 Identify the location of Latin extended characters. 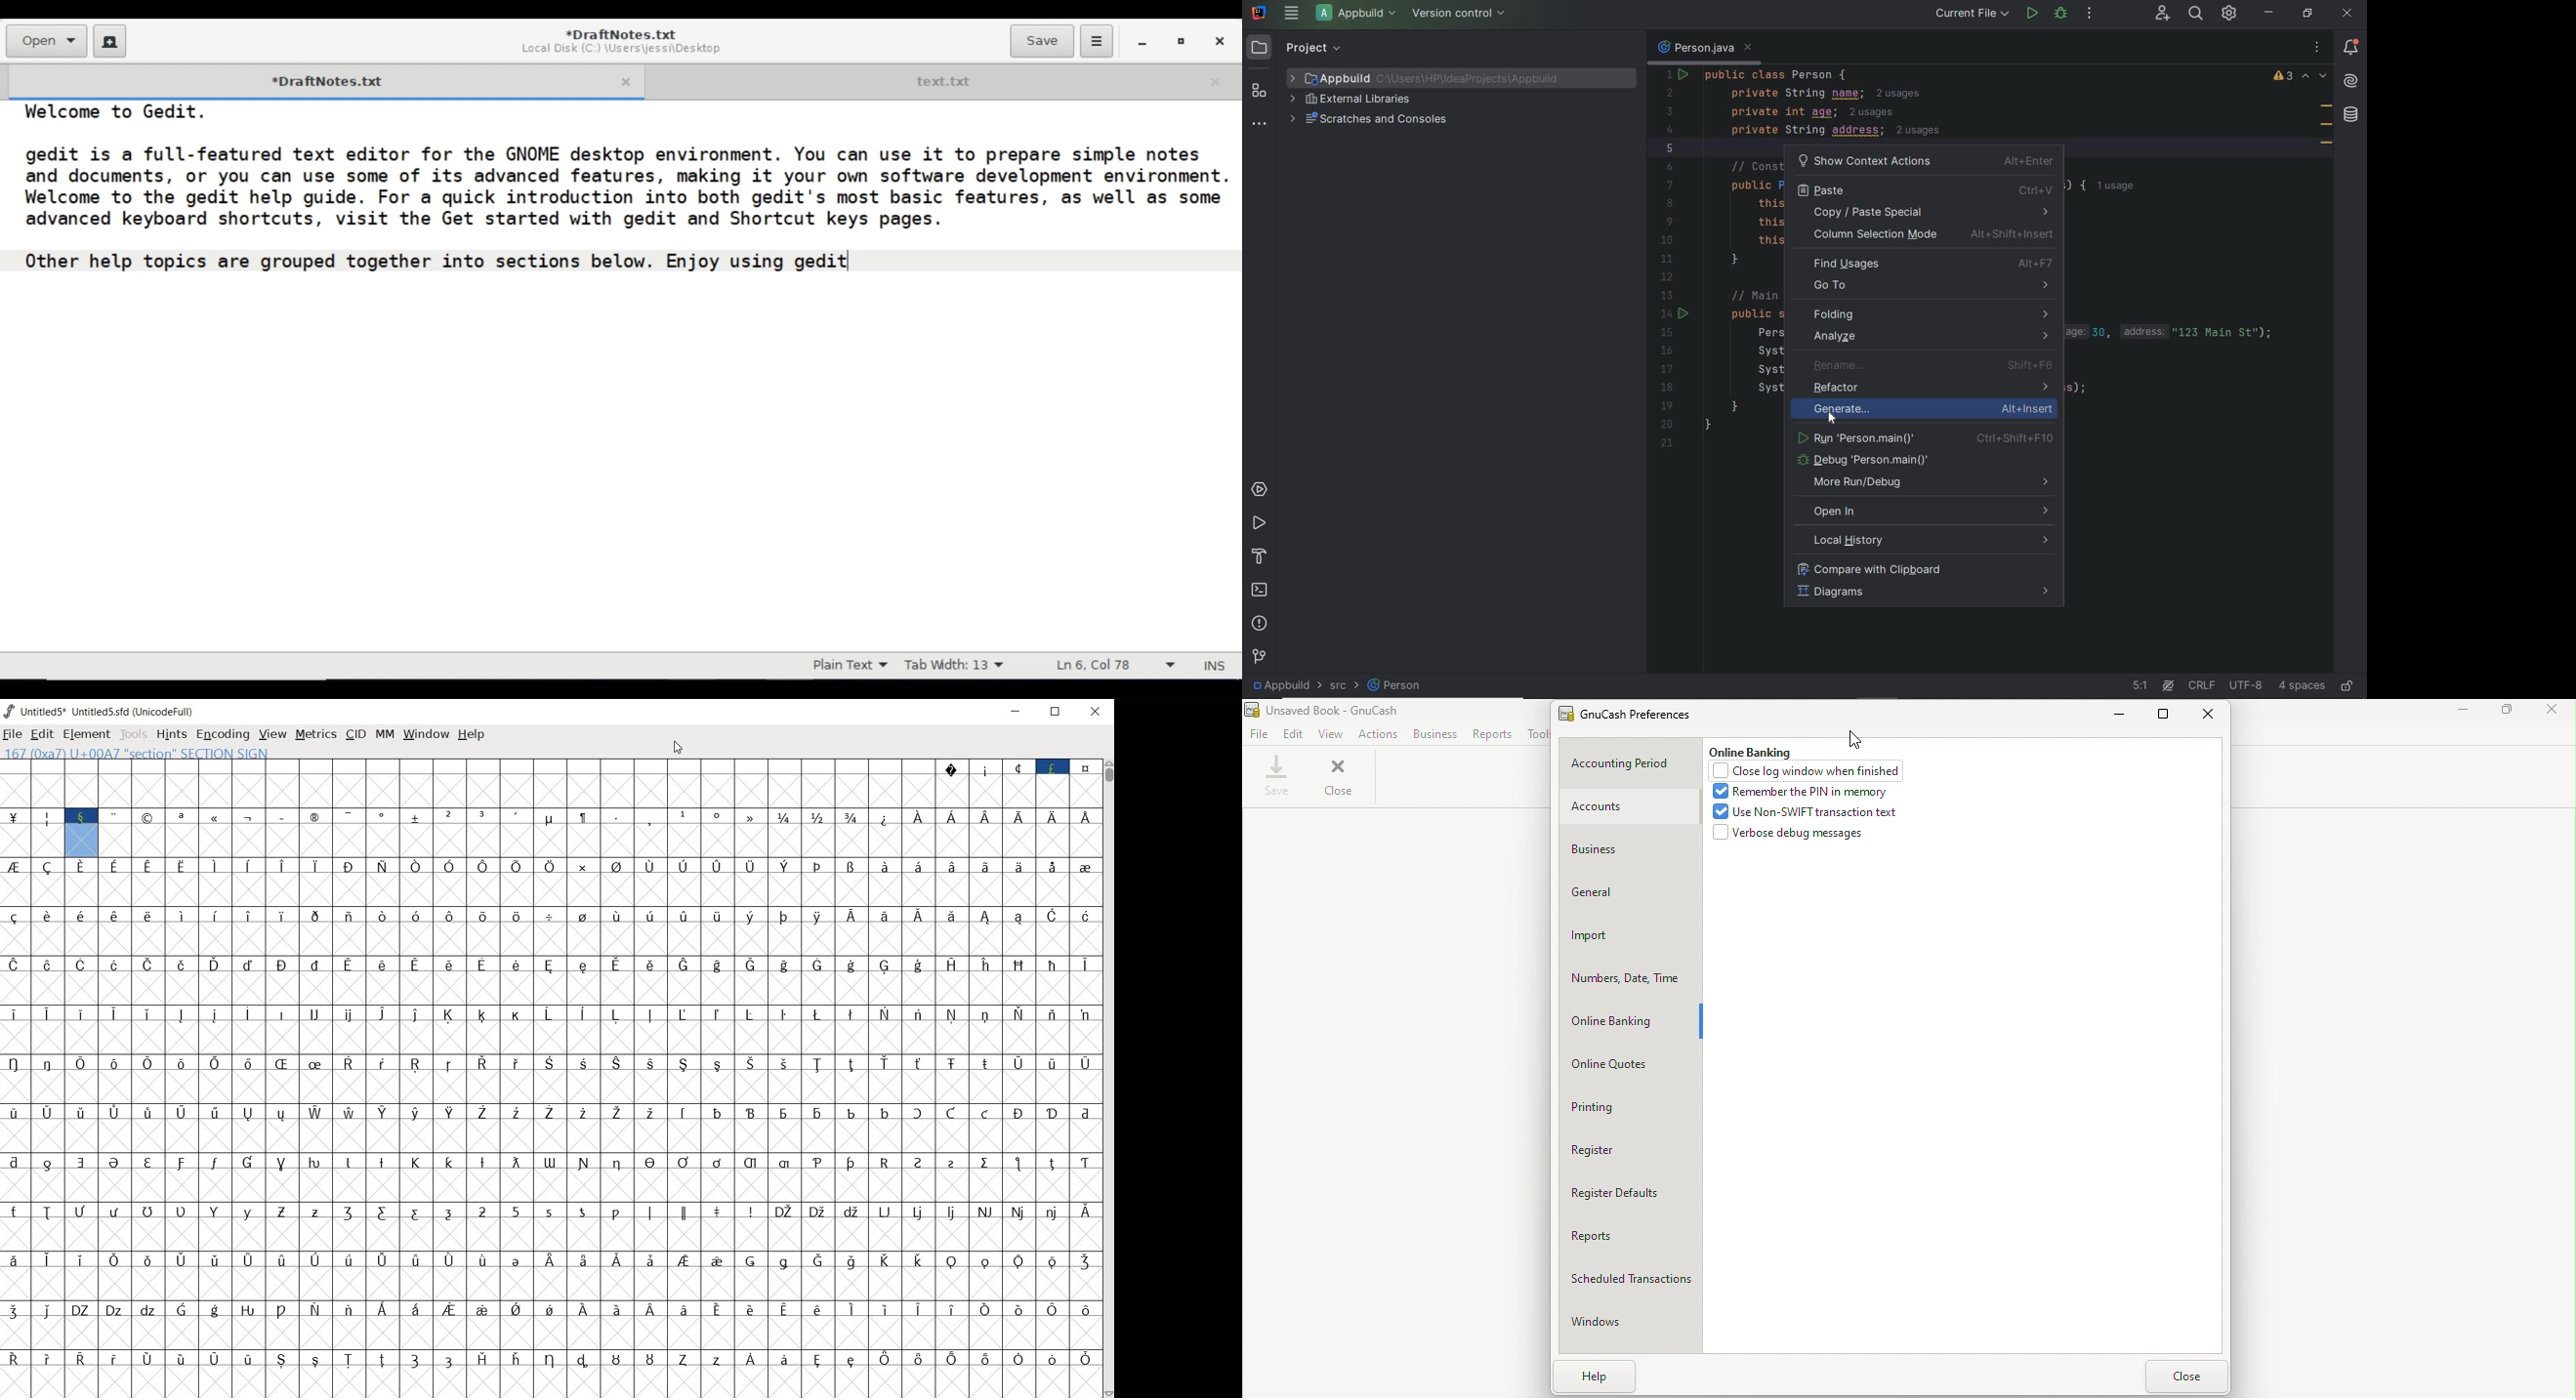
(148, 929).